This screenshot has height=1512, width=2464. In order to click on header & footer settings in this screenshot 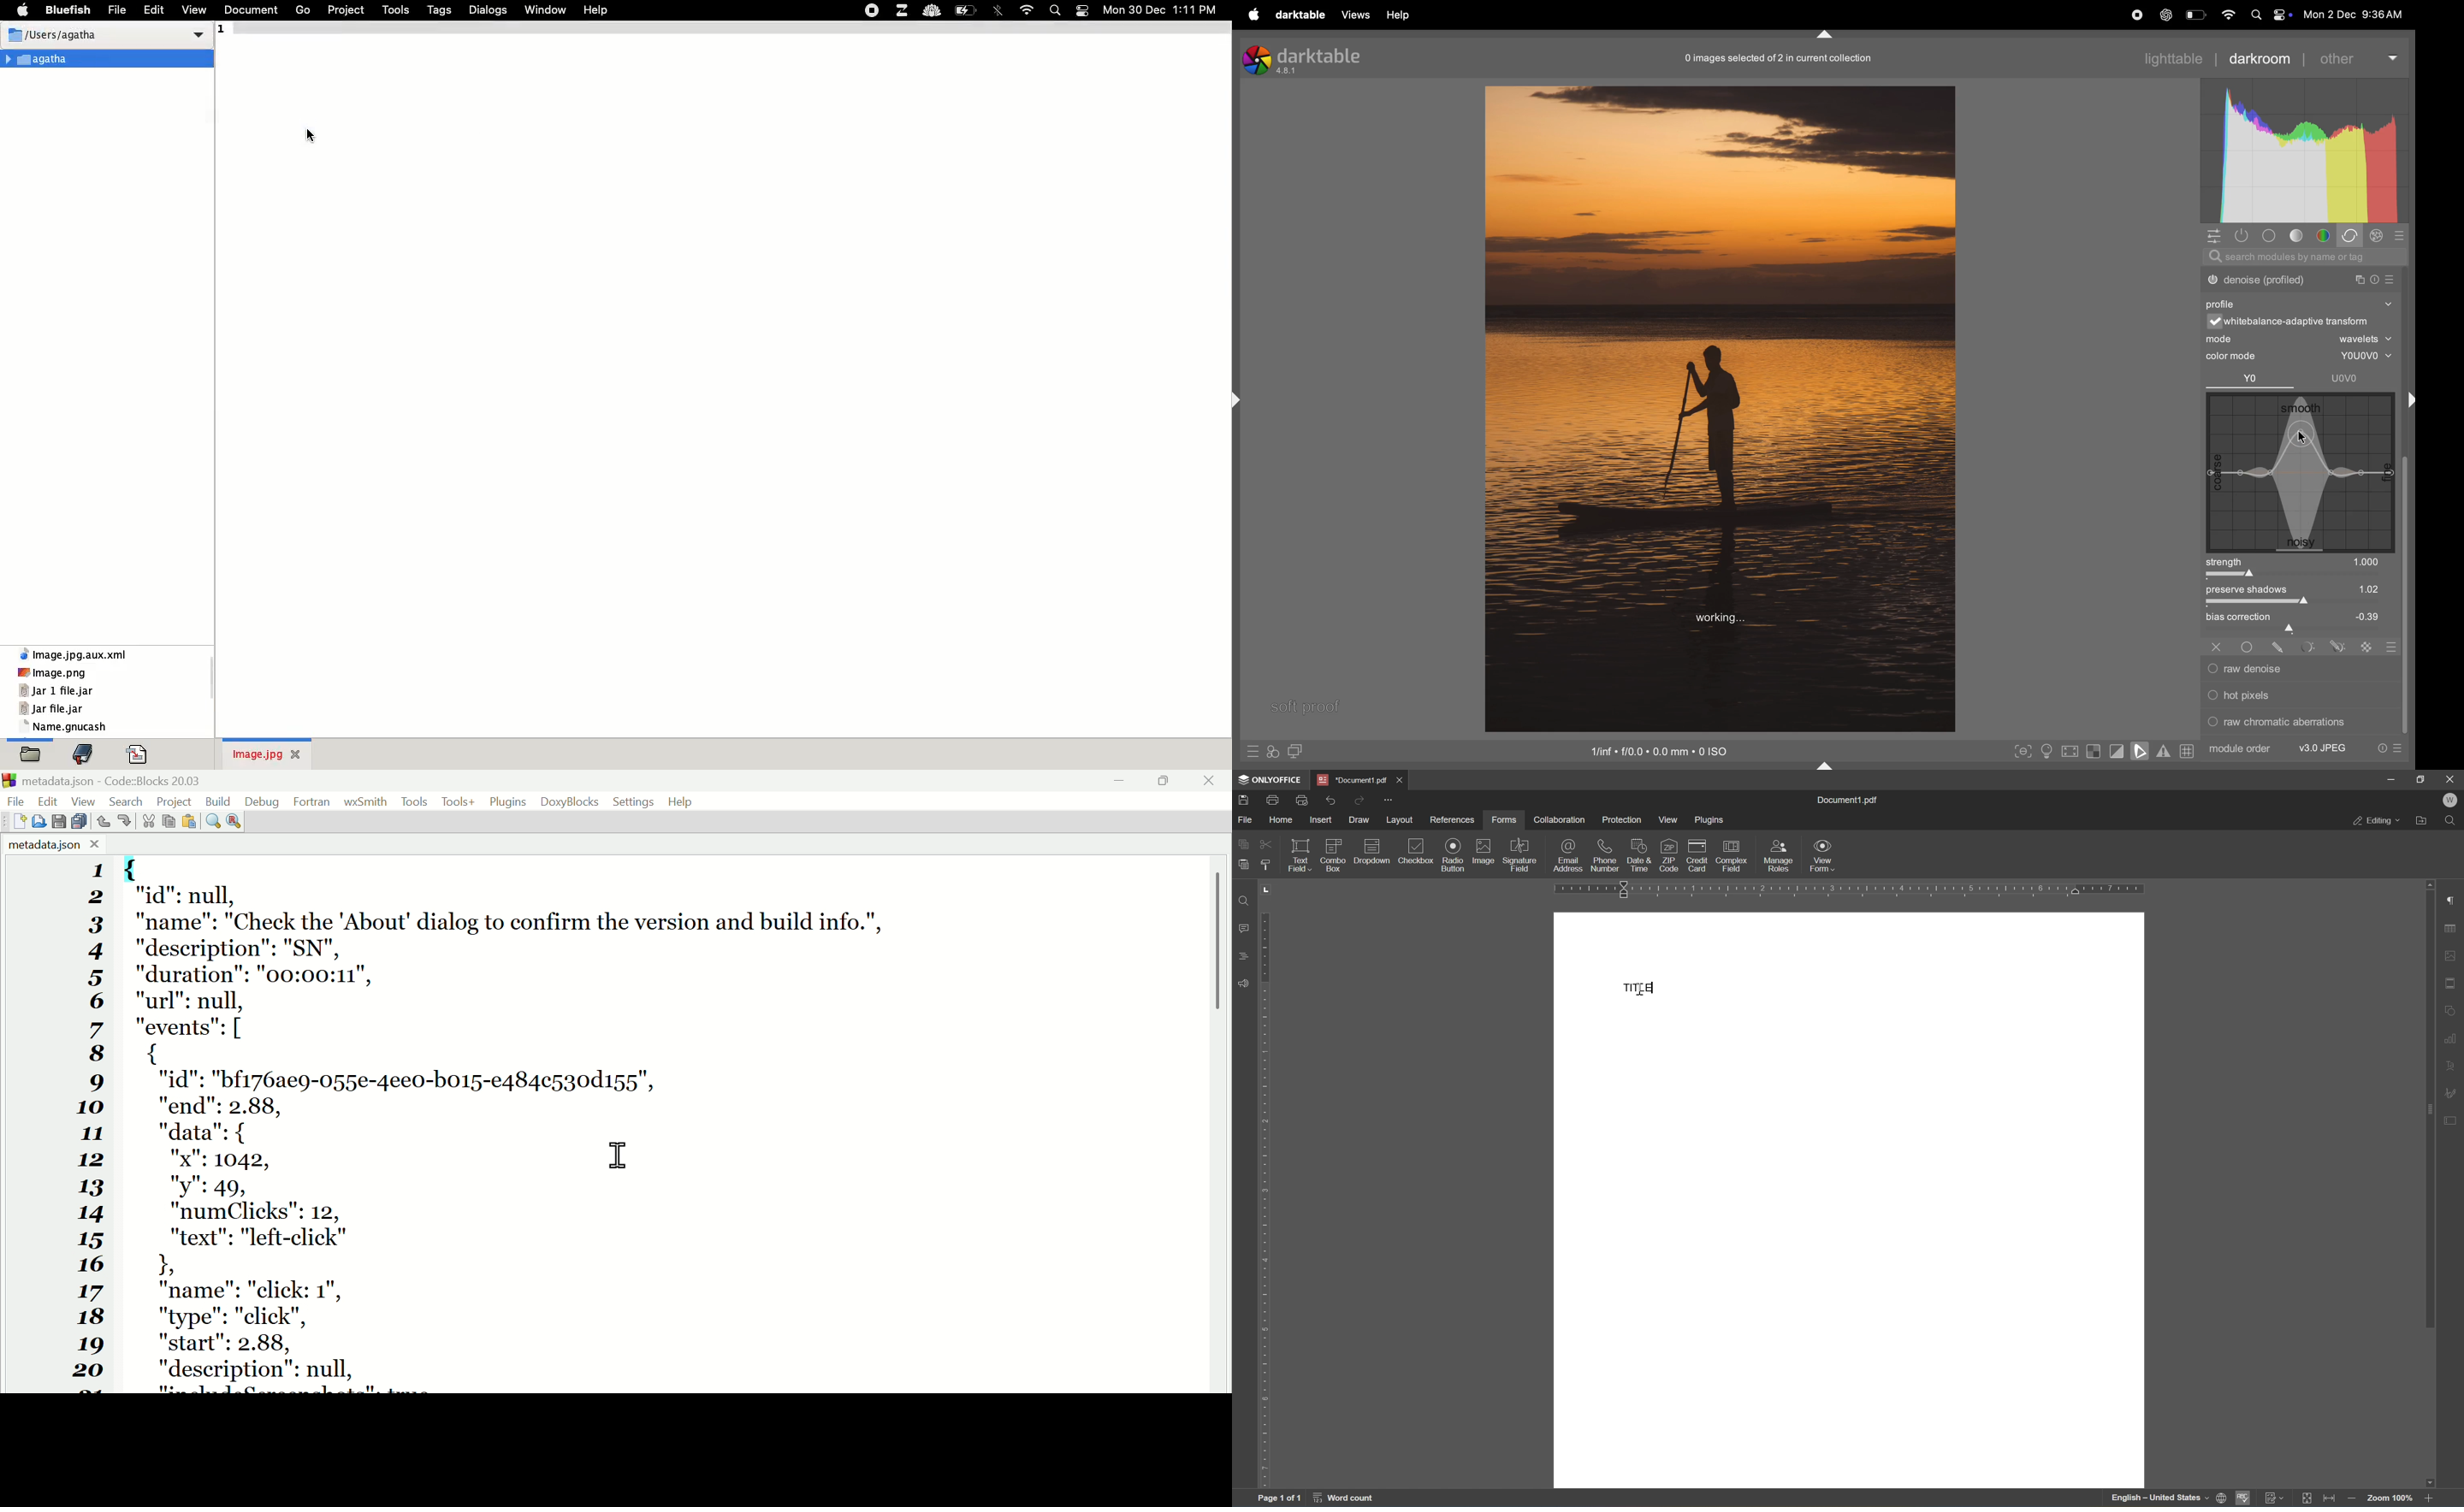, I will do `click(2452, 984)`.